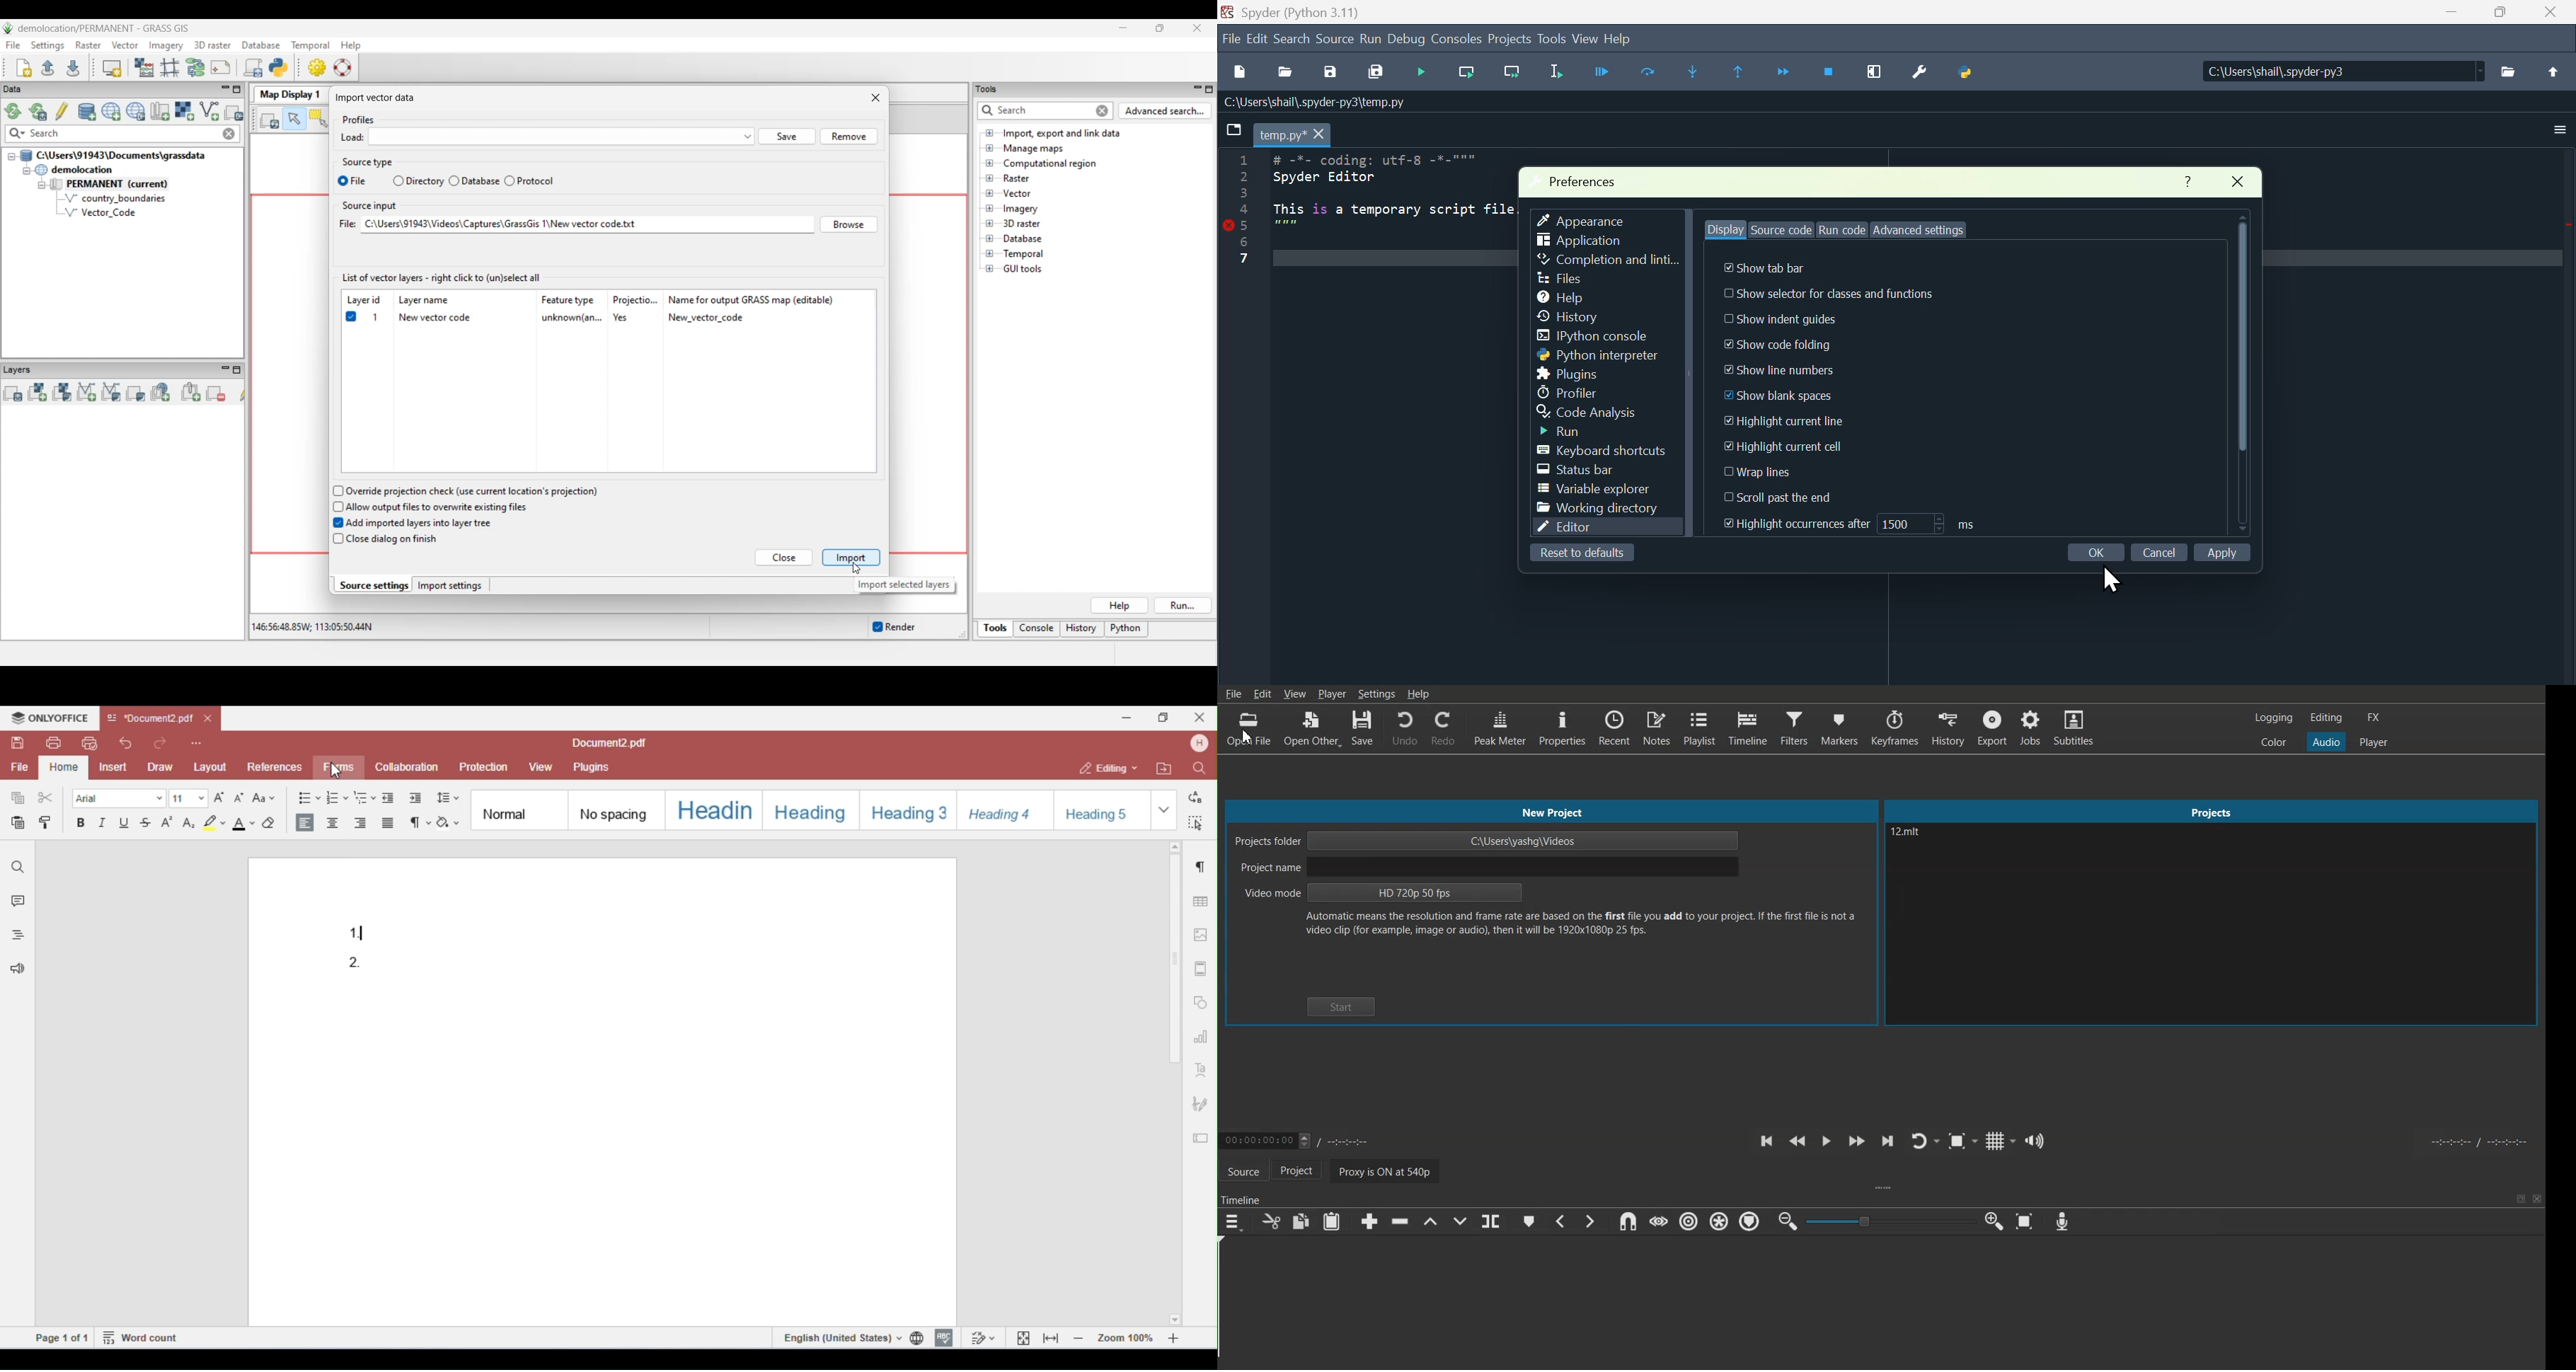  I want to click on files, so click(2505, 73).